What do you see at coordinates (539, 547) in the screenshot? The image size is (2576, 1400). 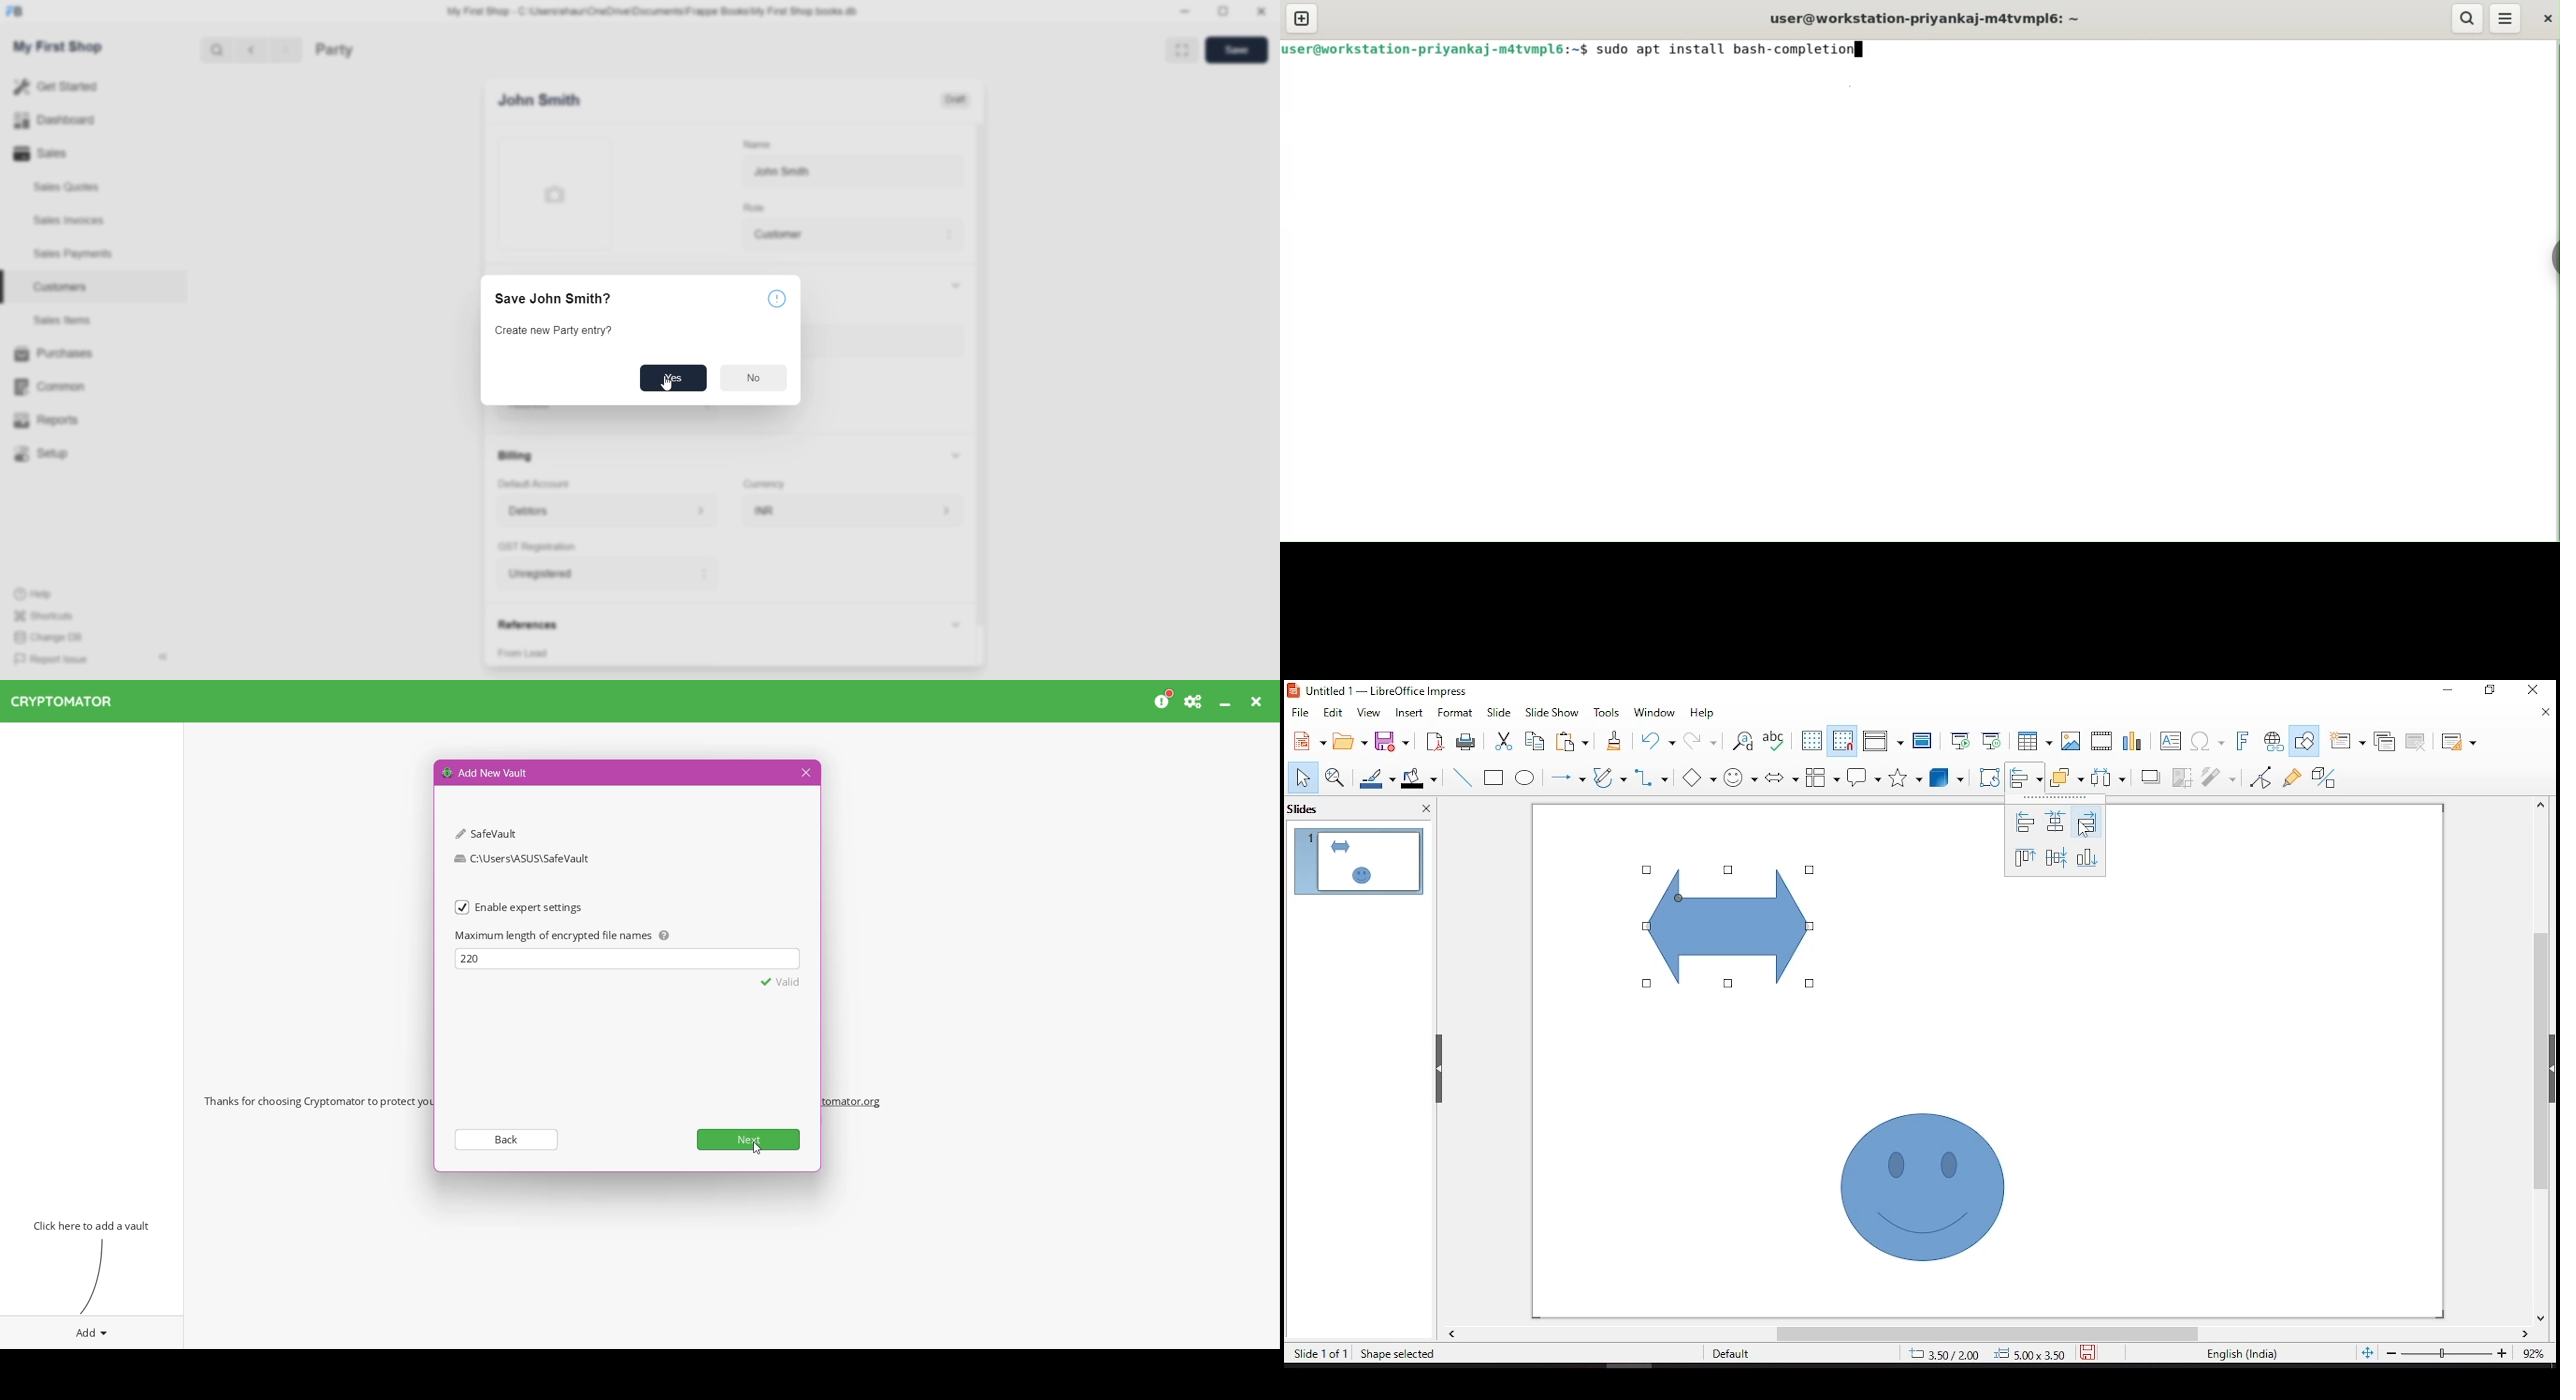 I see `GST Registration` at bounding box center [539, 547].